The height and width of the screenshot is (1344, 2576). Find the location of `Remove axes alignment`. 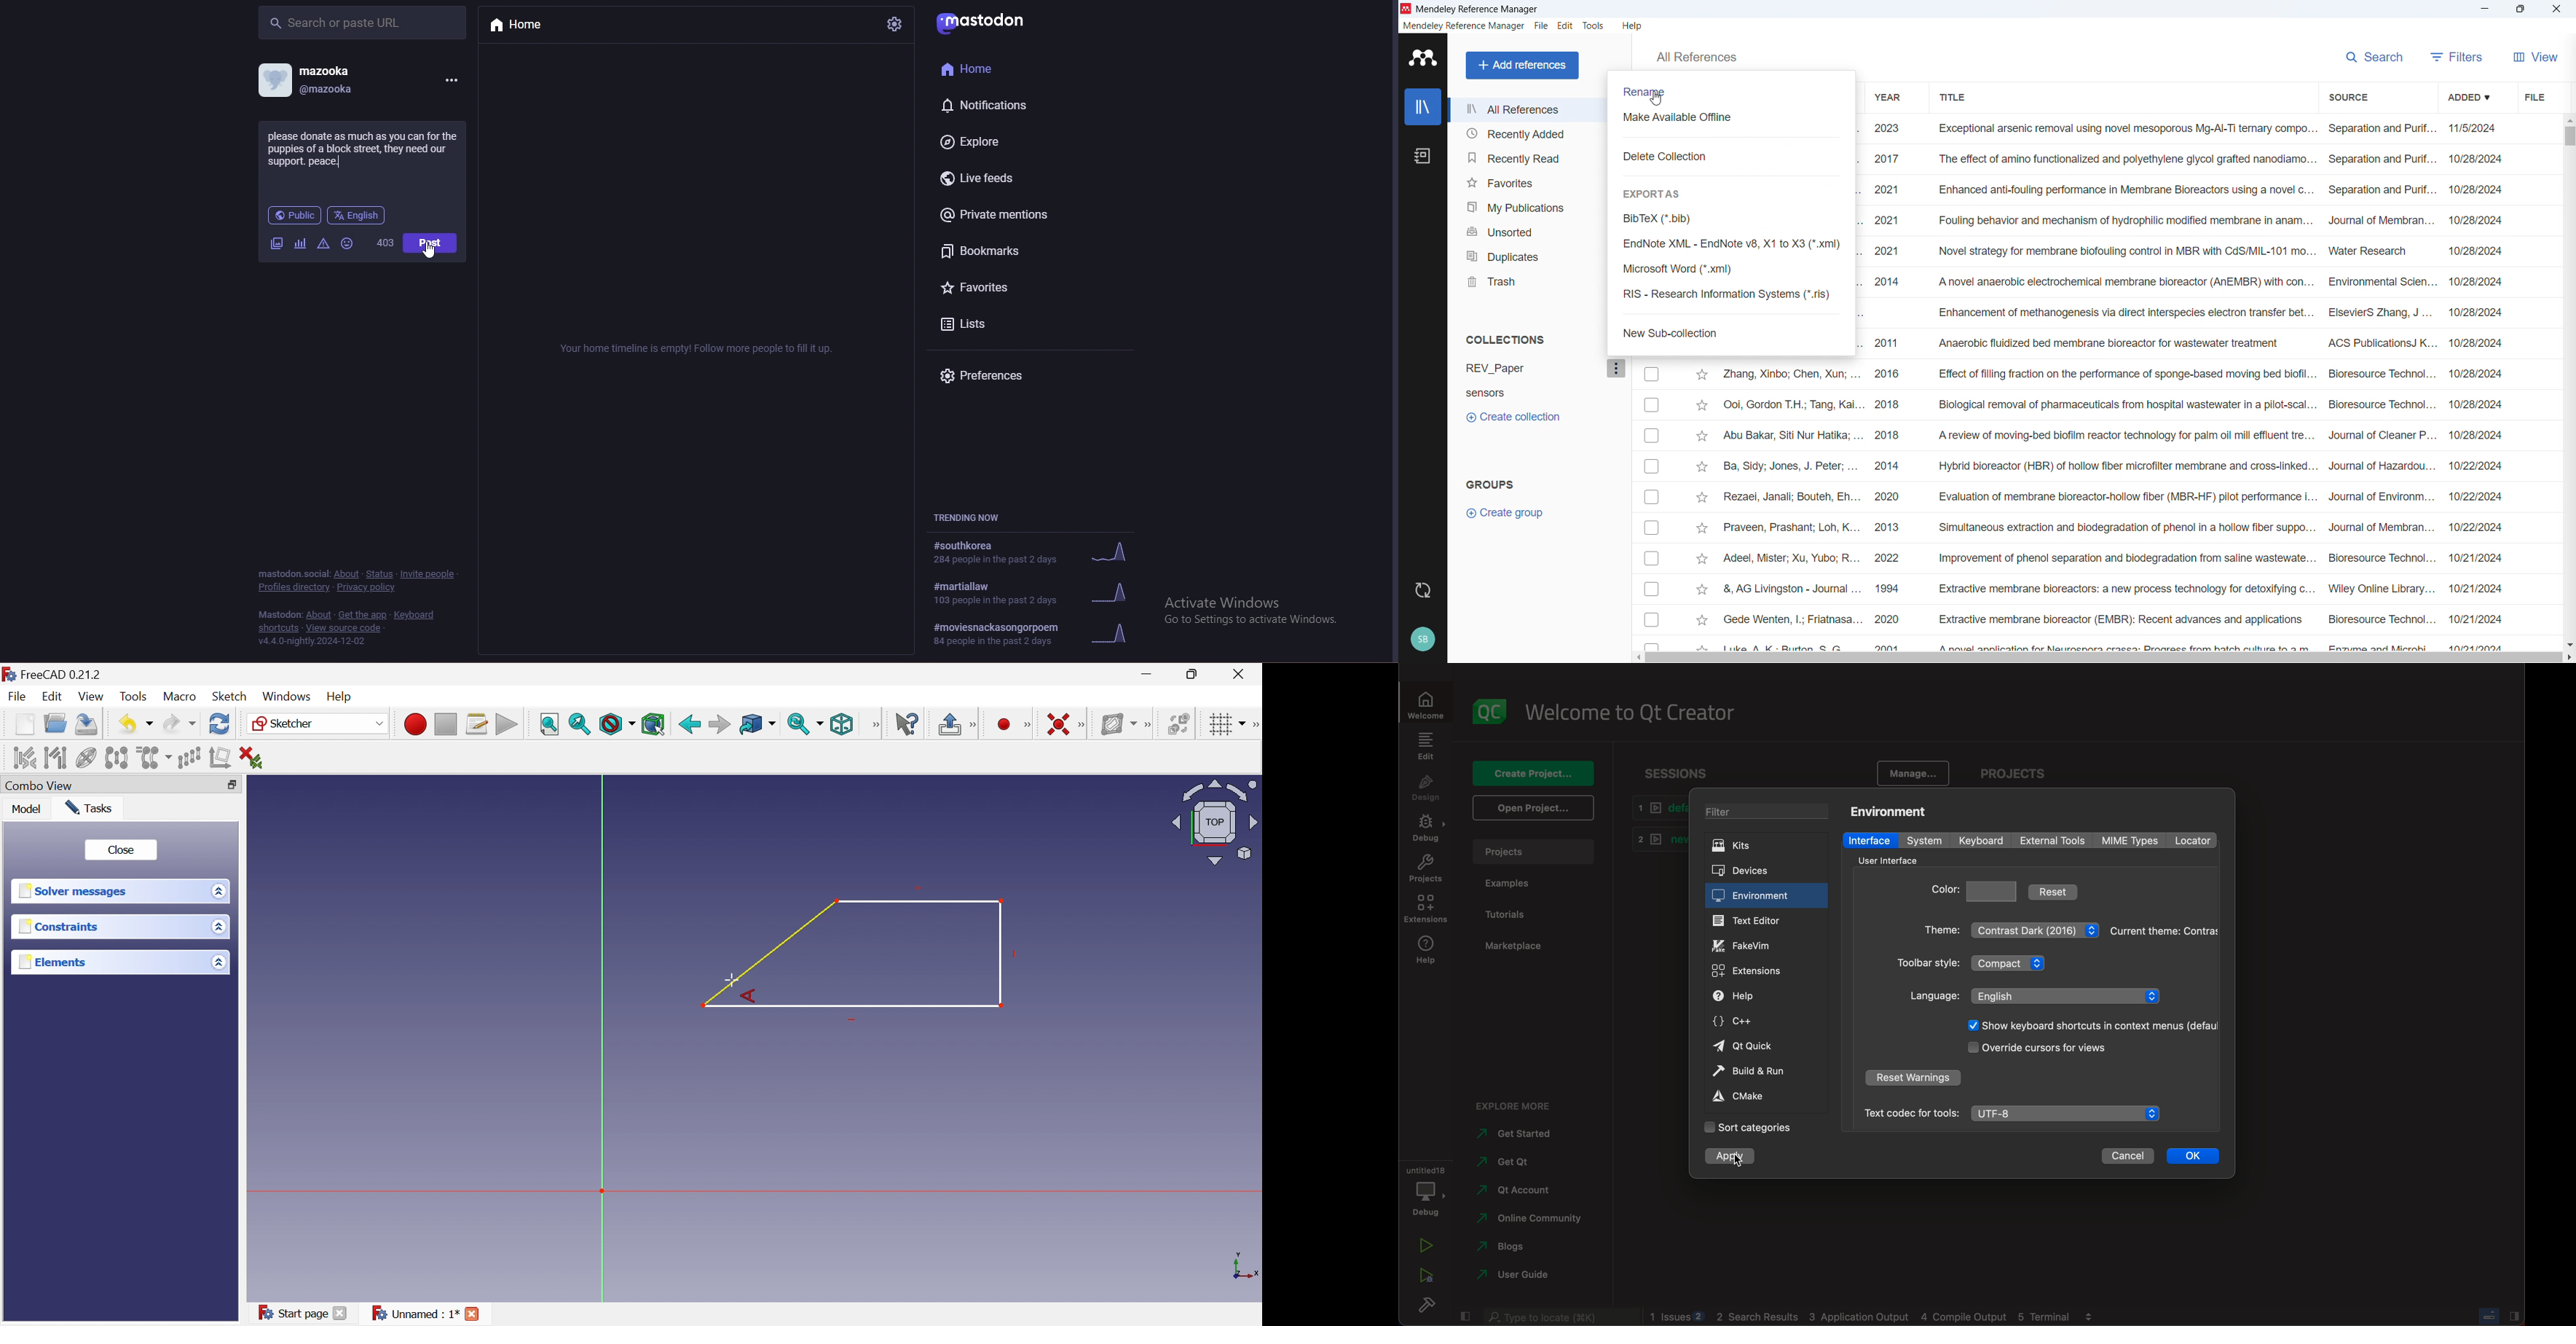

Remove axes alignment is located at coordinates (220, 760).